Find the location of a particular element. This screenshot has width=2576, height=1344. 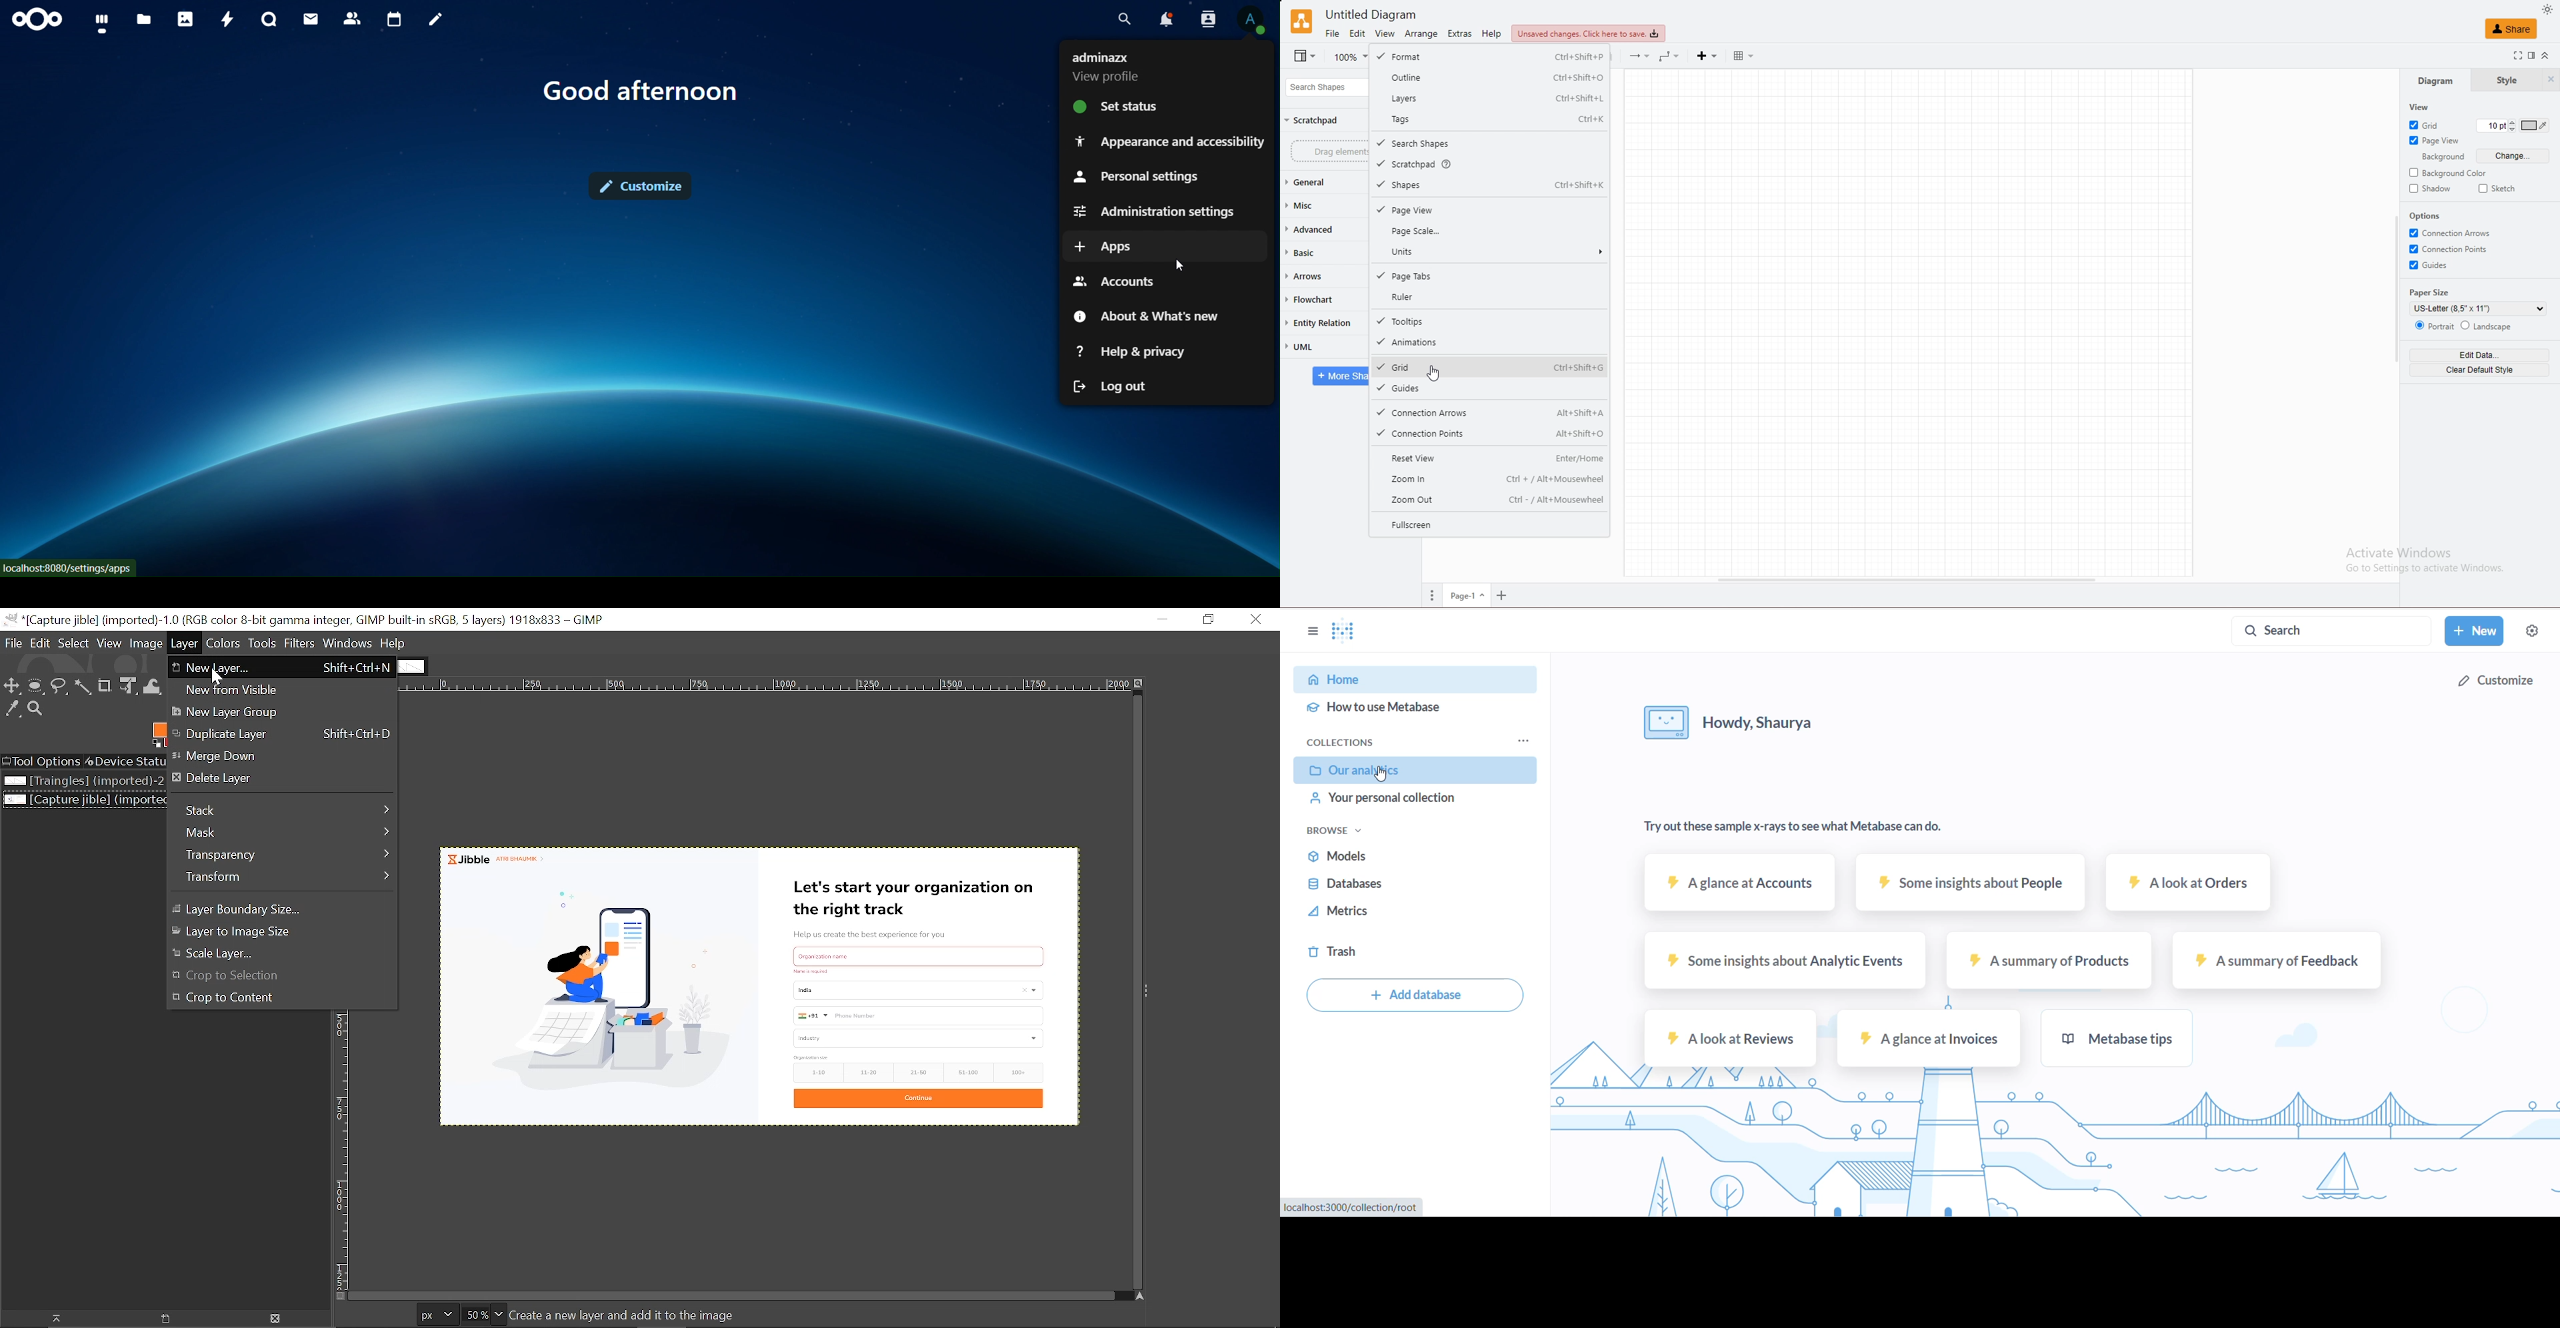

Free select tool is located at coordinates (59, 687).